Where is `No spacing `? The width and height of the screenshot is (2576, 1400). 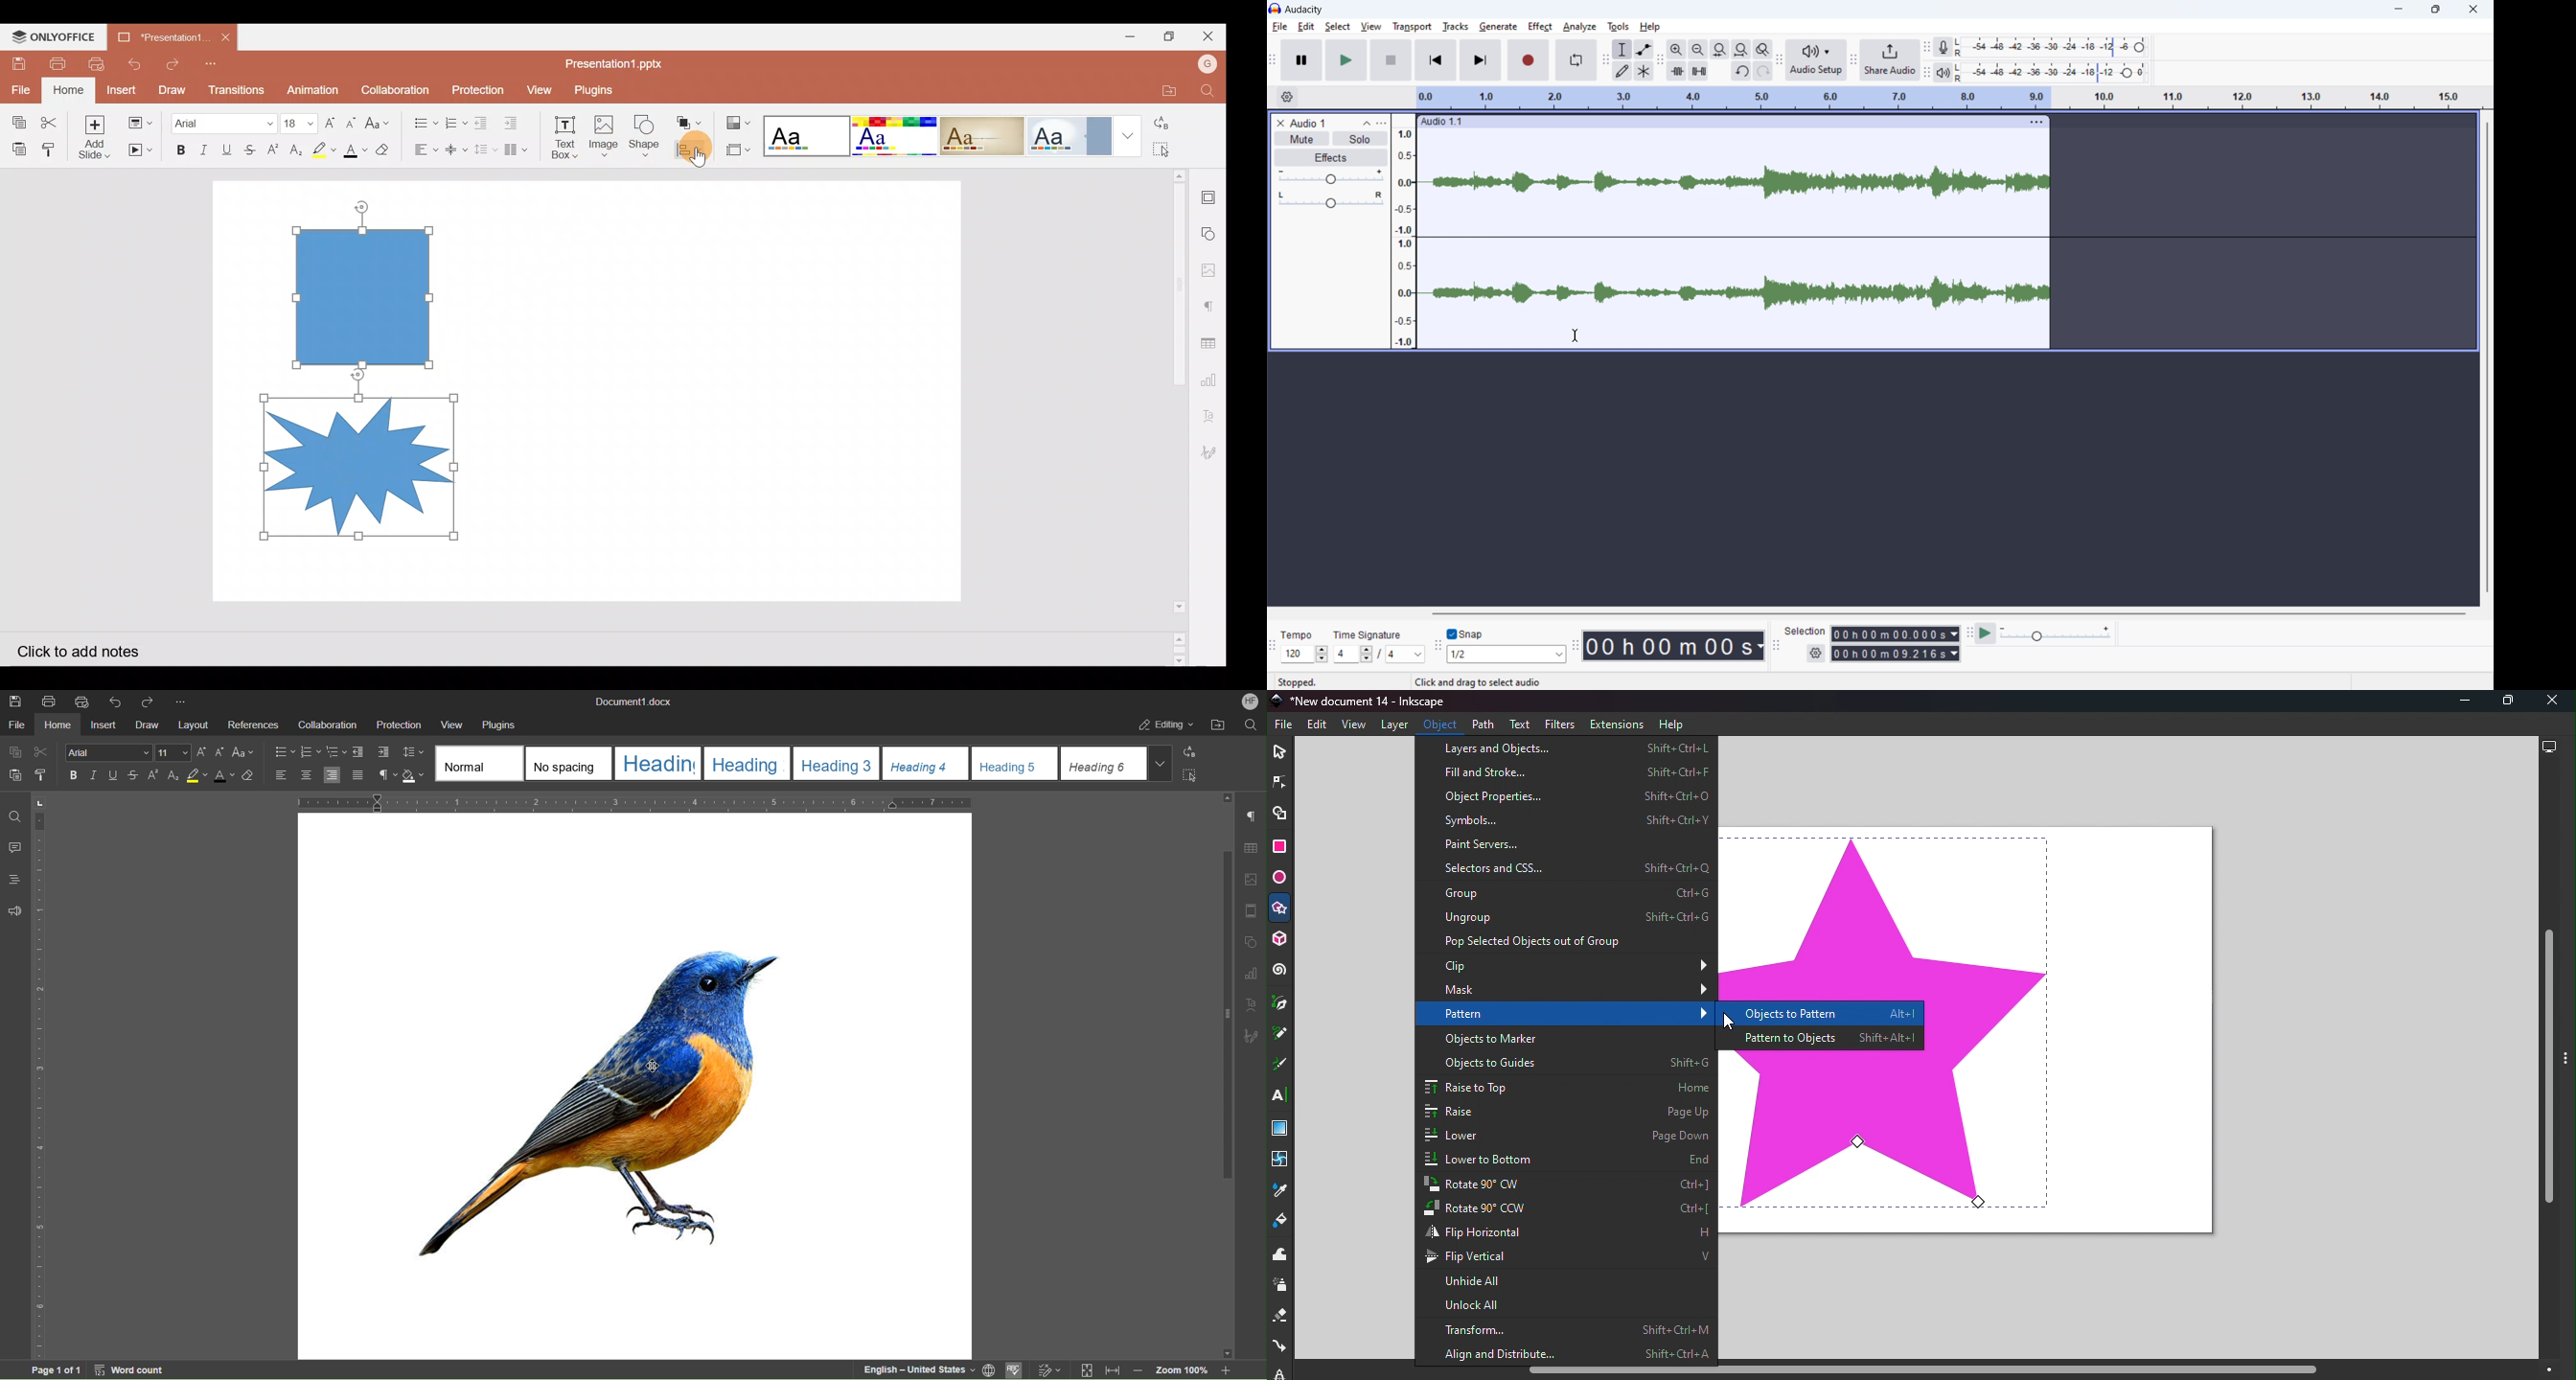 No spacing  is located at coordinates (569, 763).